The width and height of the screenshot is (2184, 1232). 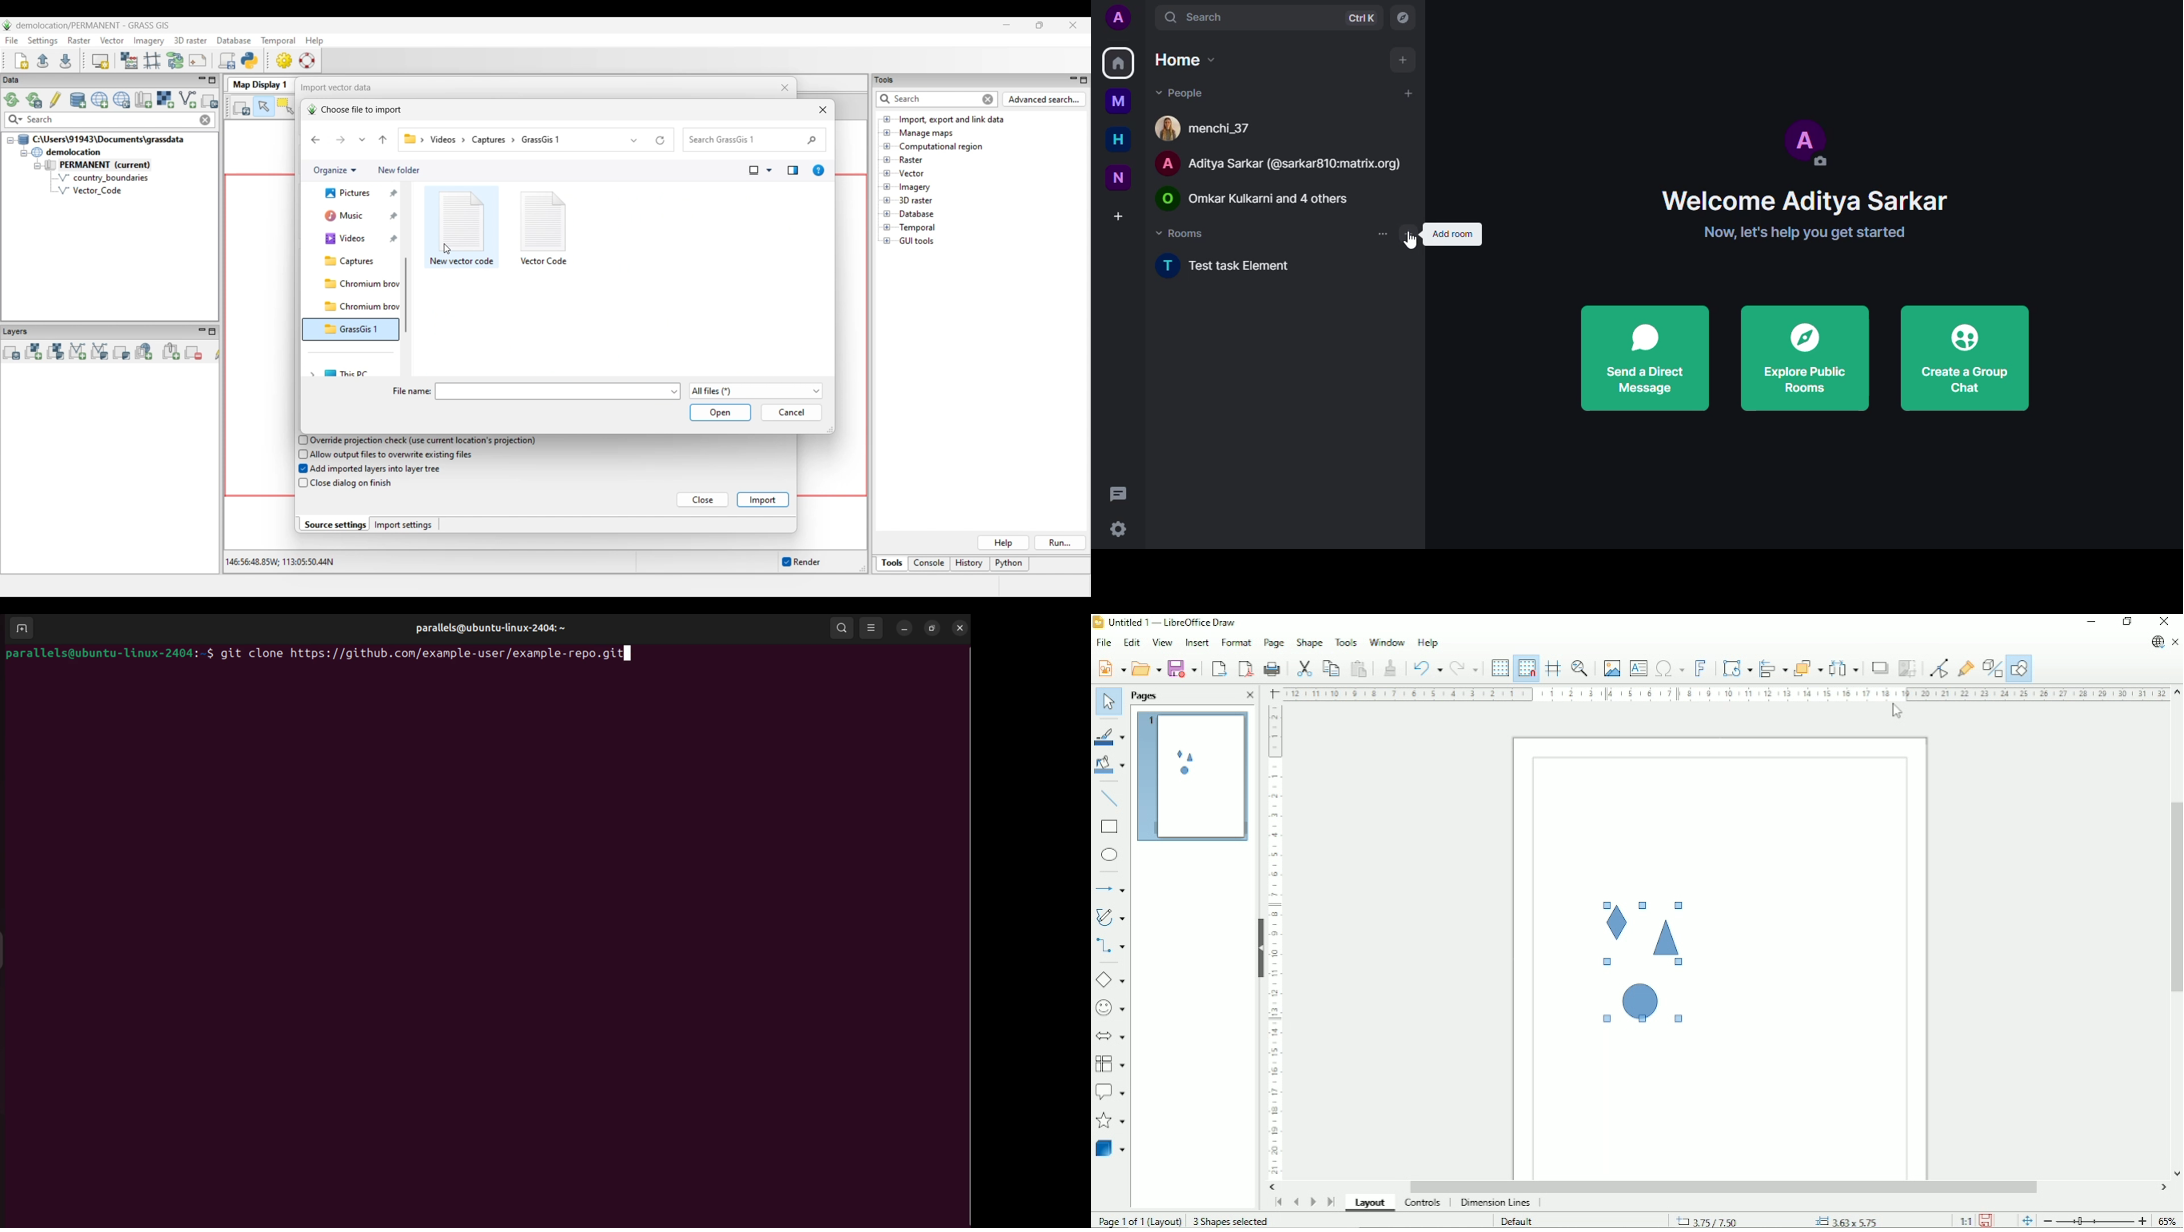 What do you see at coordinates (1700, 668) in the screenshot?
I see `Insert fontwork text` at bounding box center [1700, 668].